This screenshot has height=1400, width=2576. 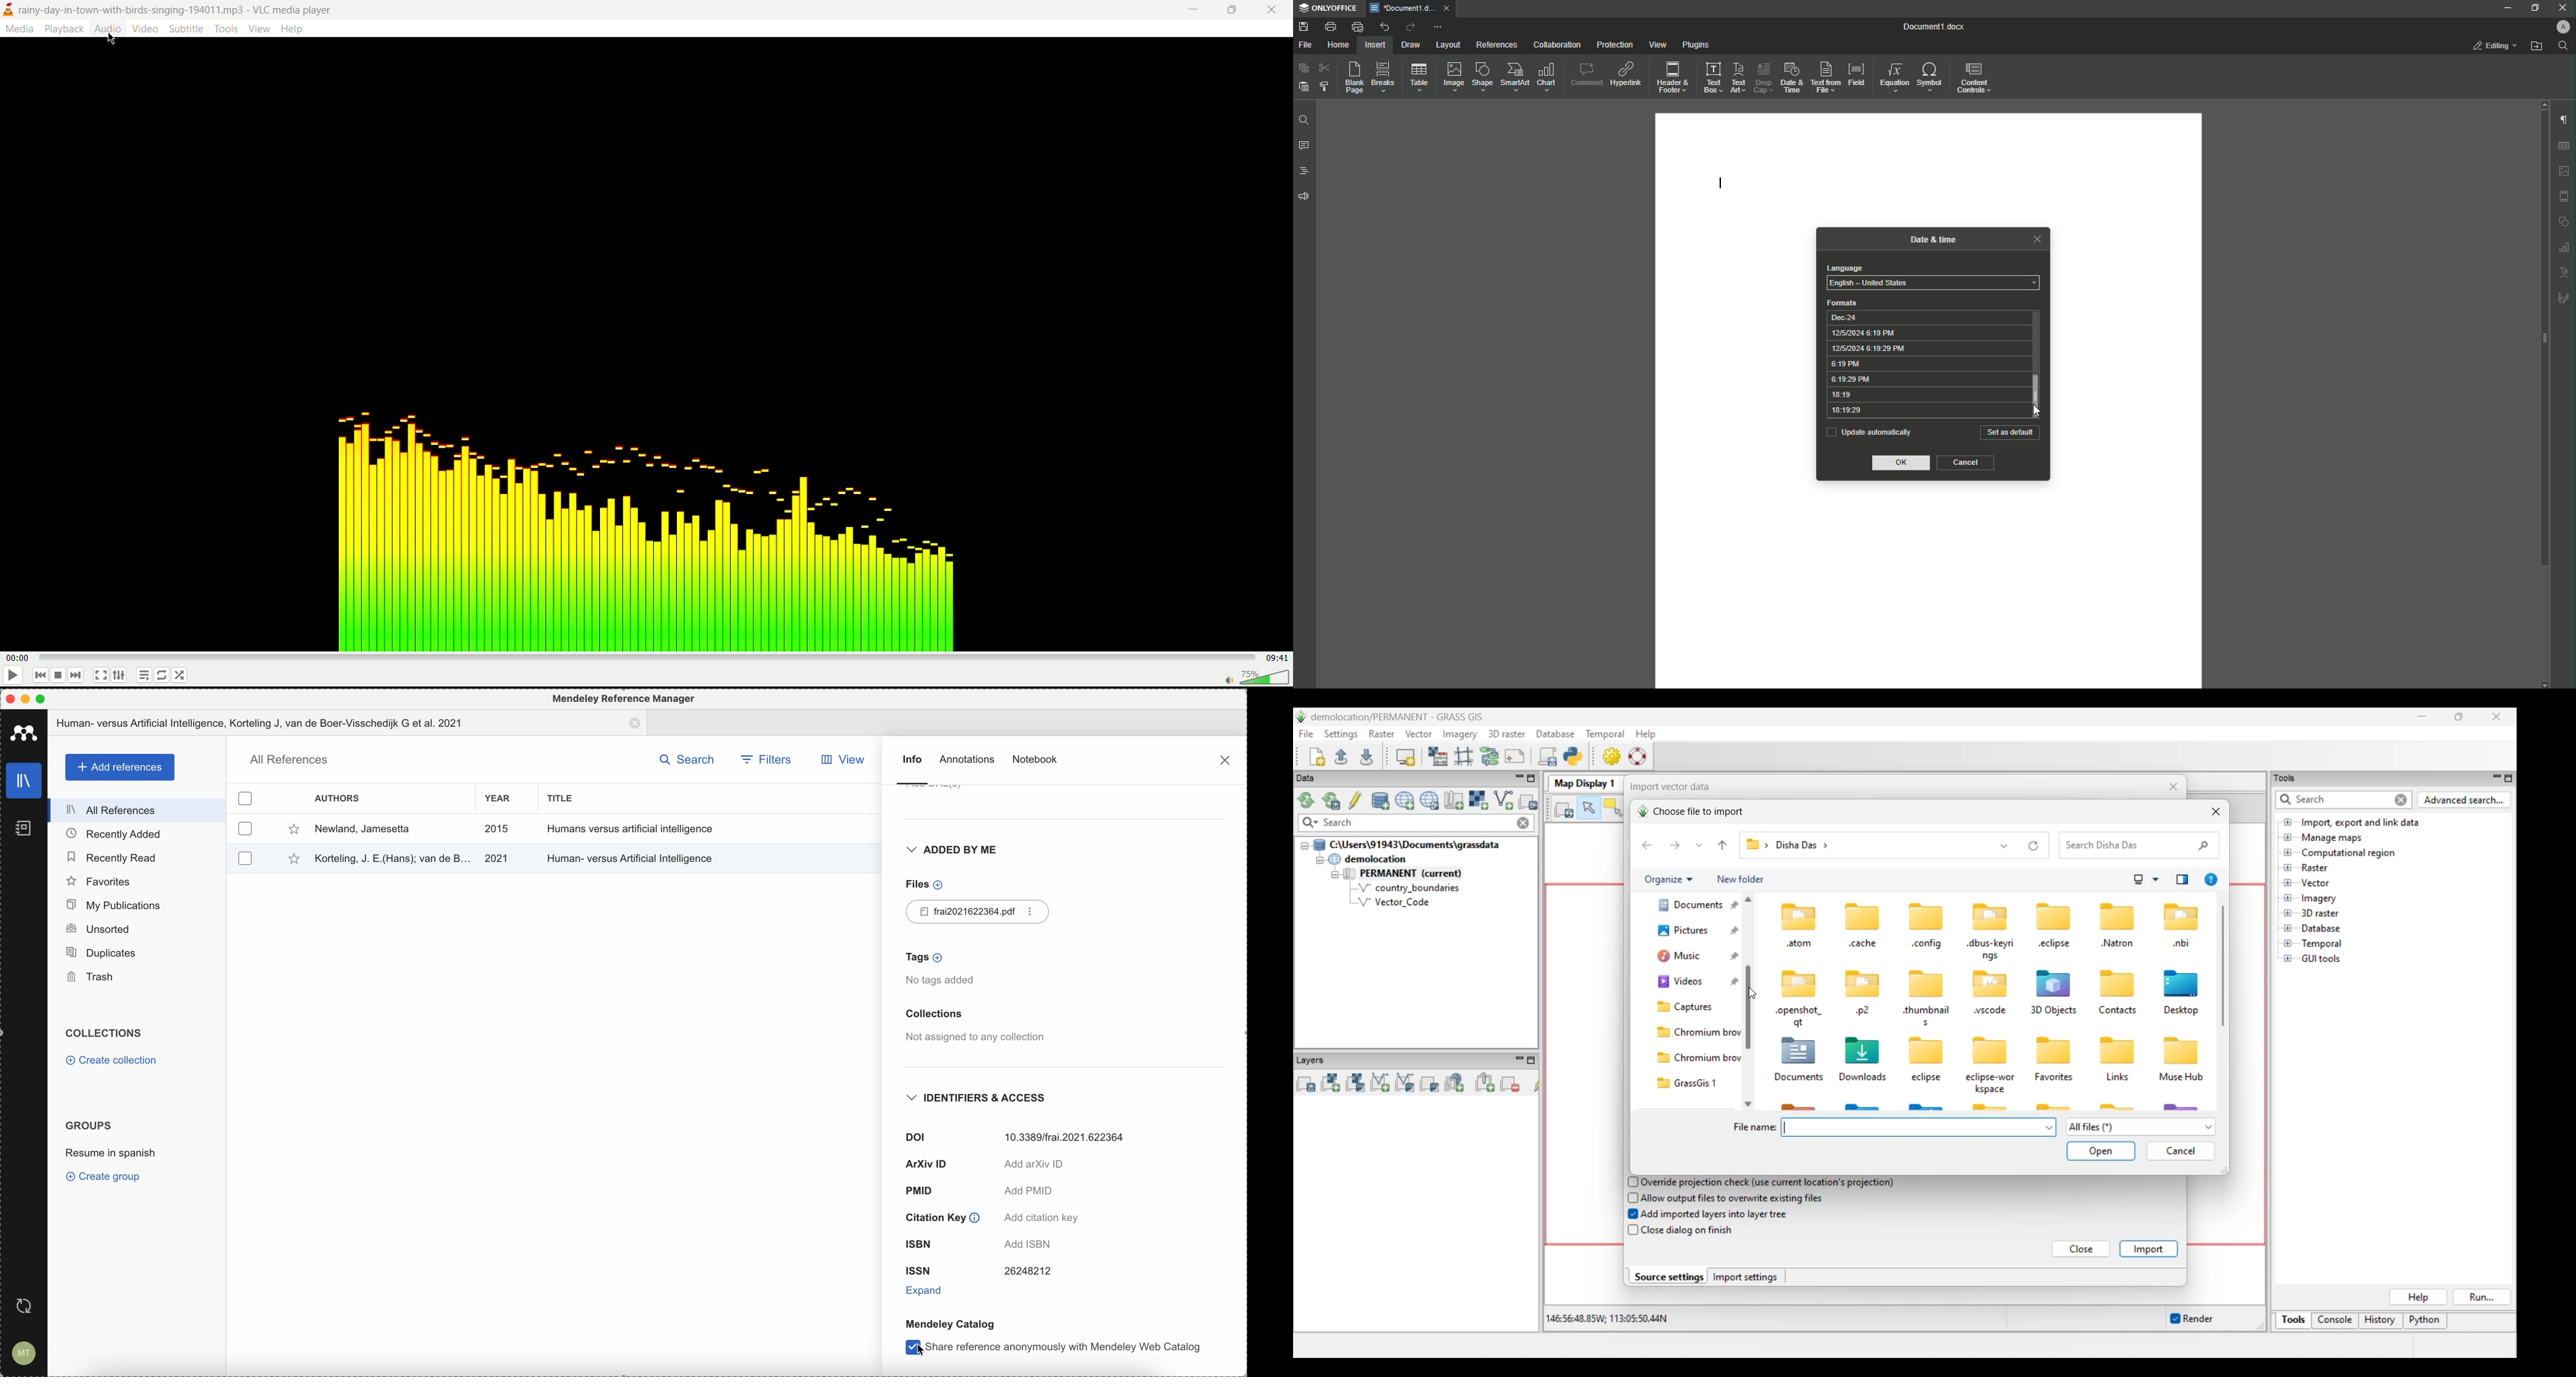 I want to click on Find, so click(x=1303, y=120).